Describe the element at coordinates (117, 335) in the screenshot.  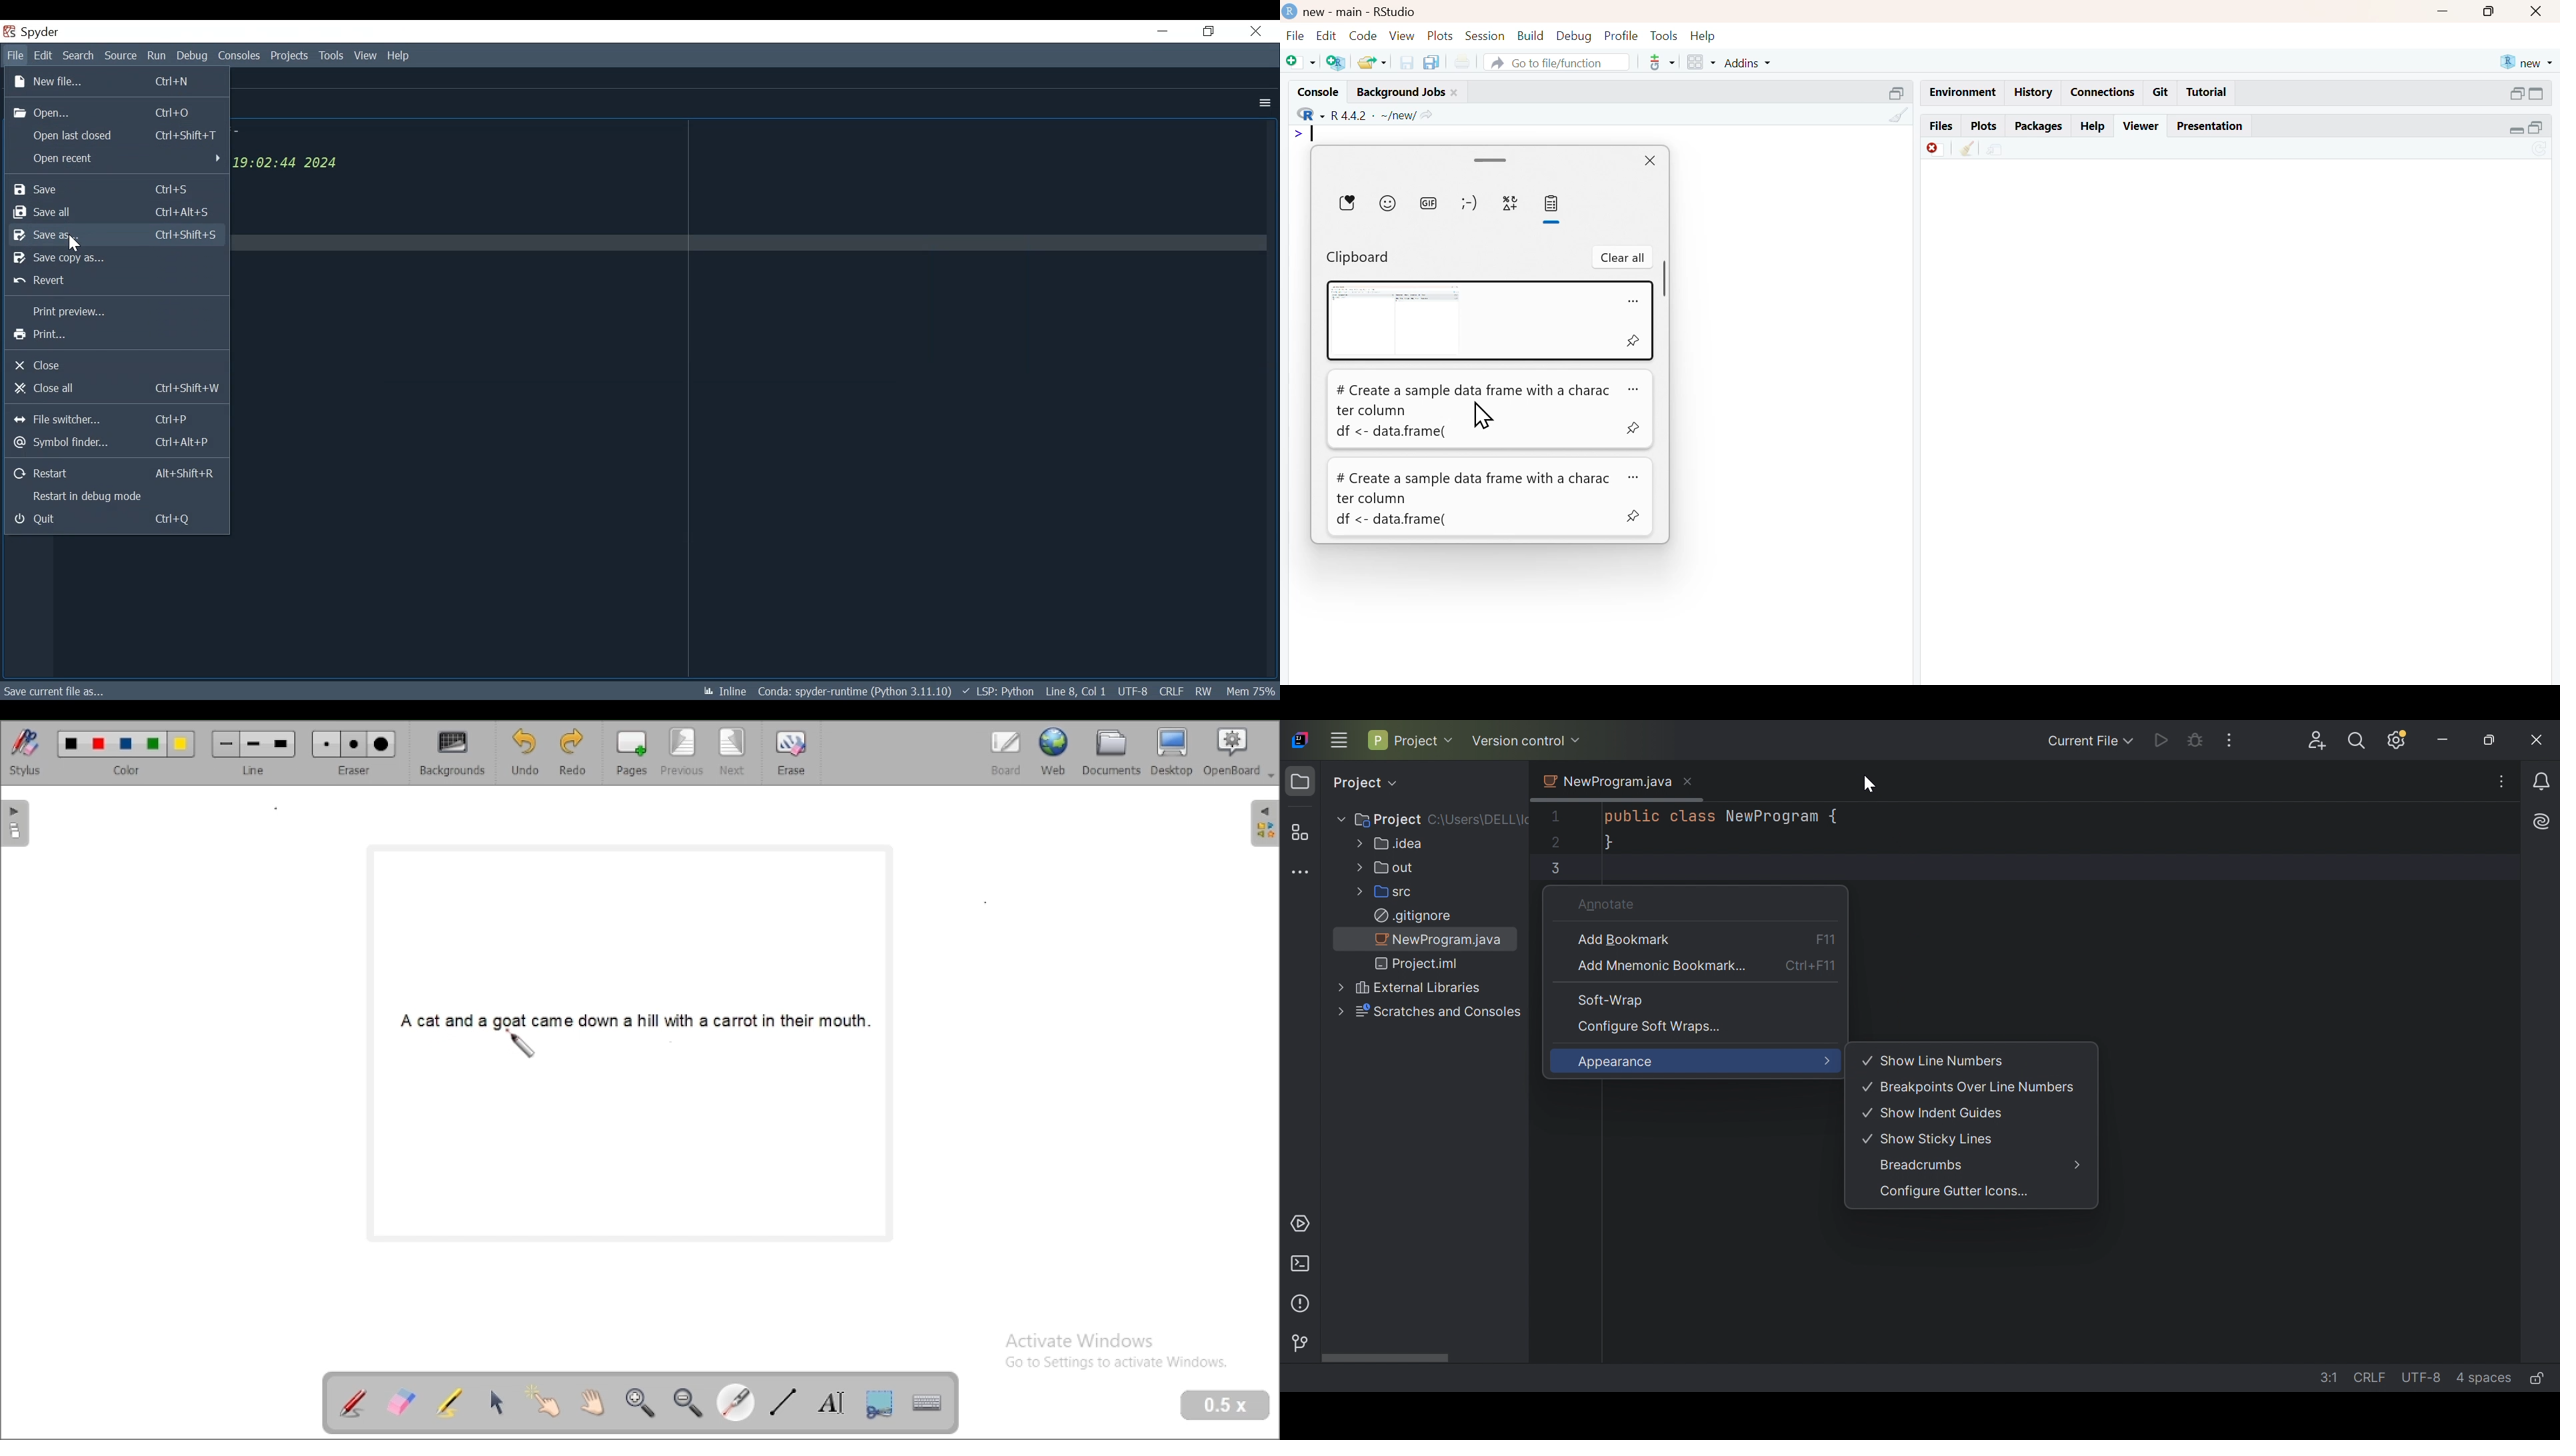
I see `Print` at that location.